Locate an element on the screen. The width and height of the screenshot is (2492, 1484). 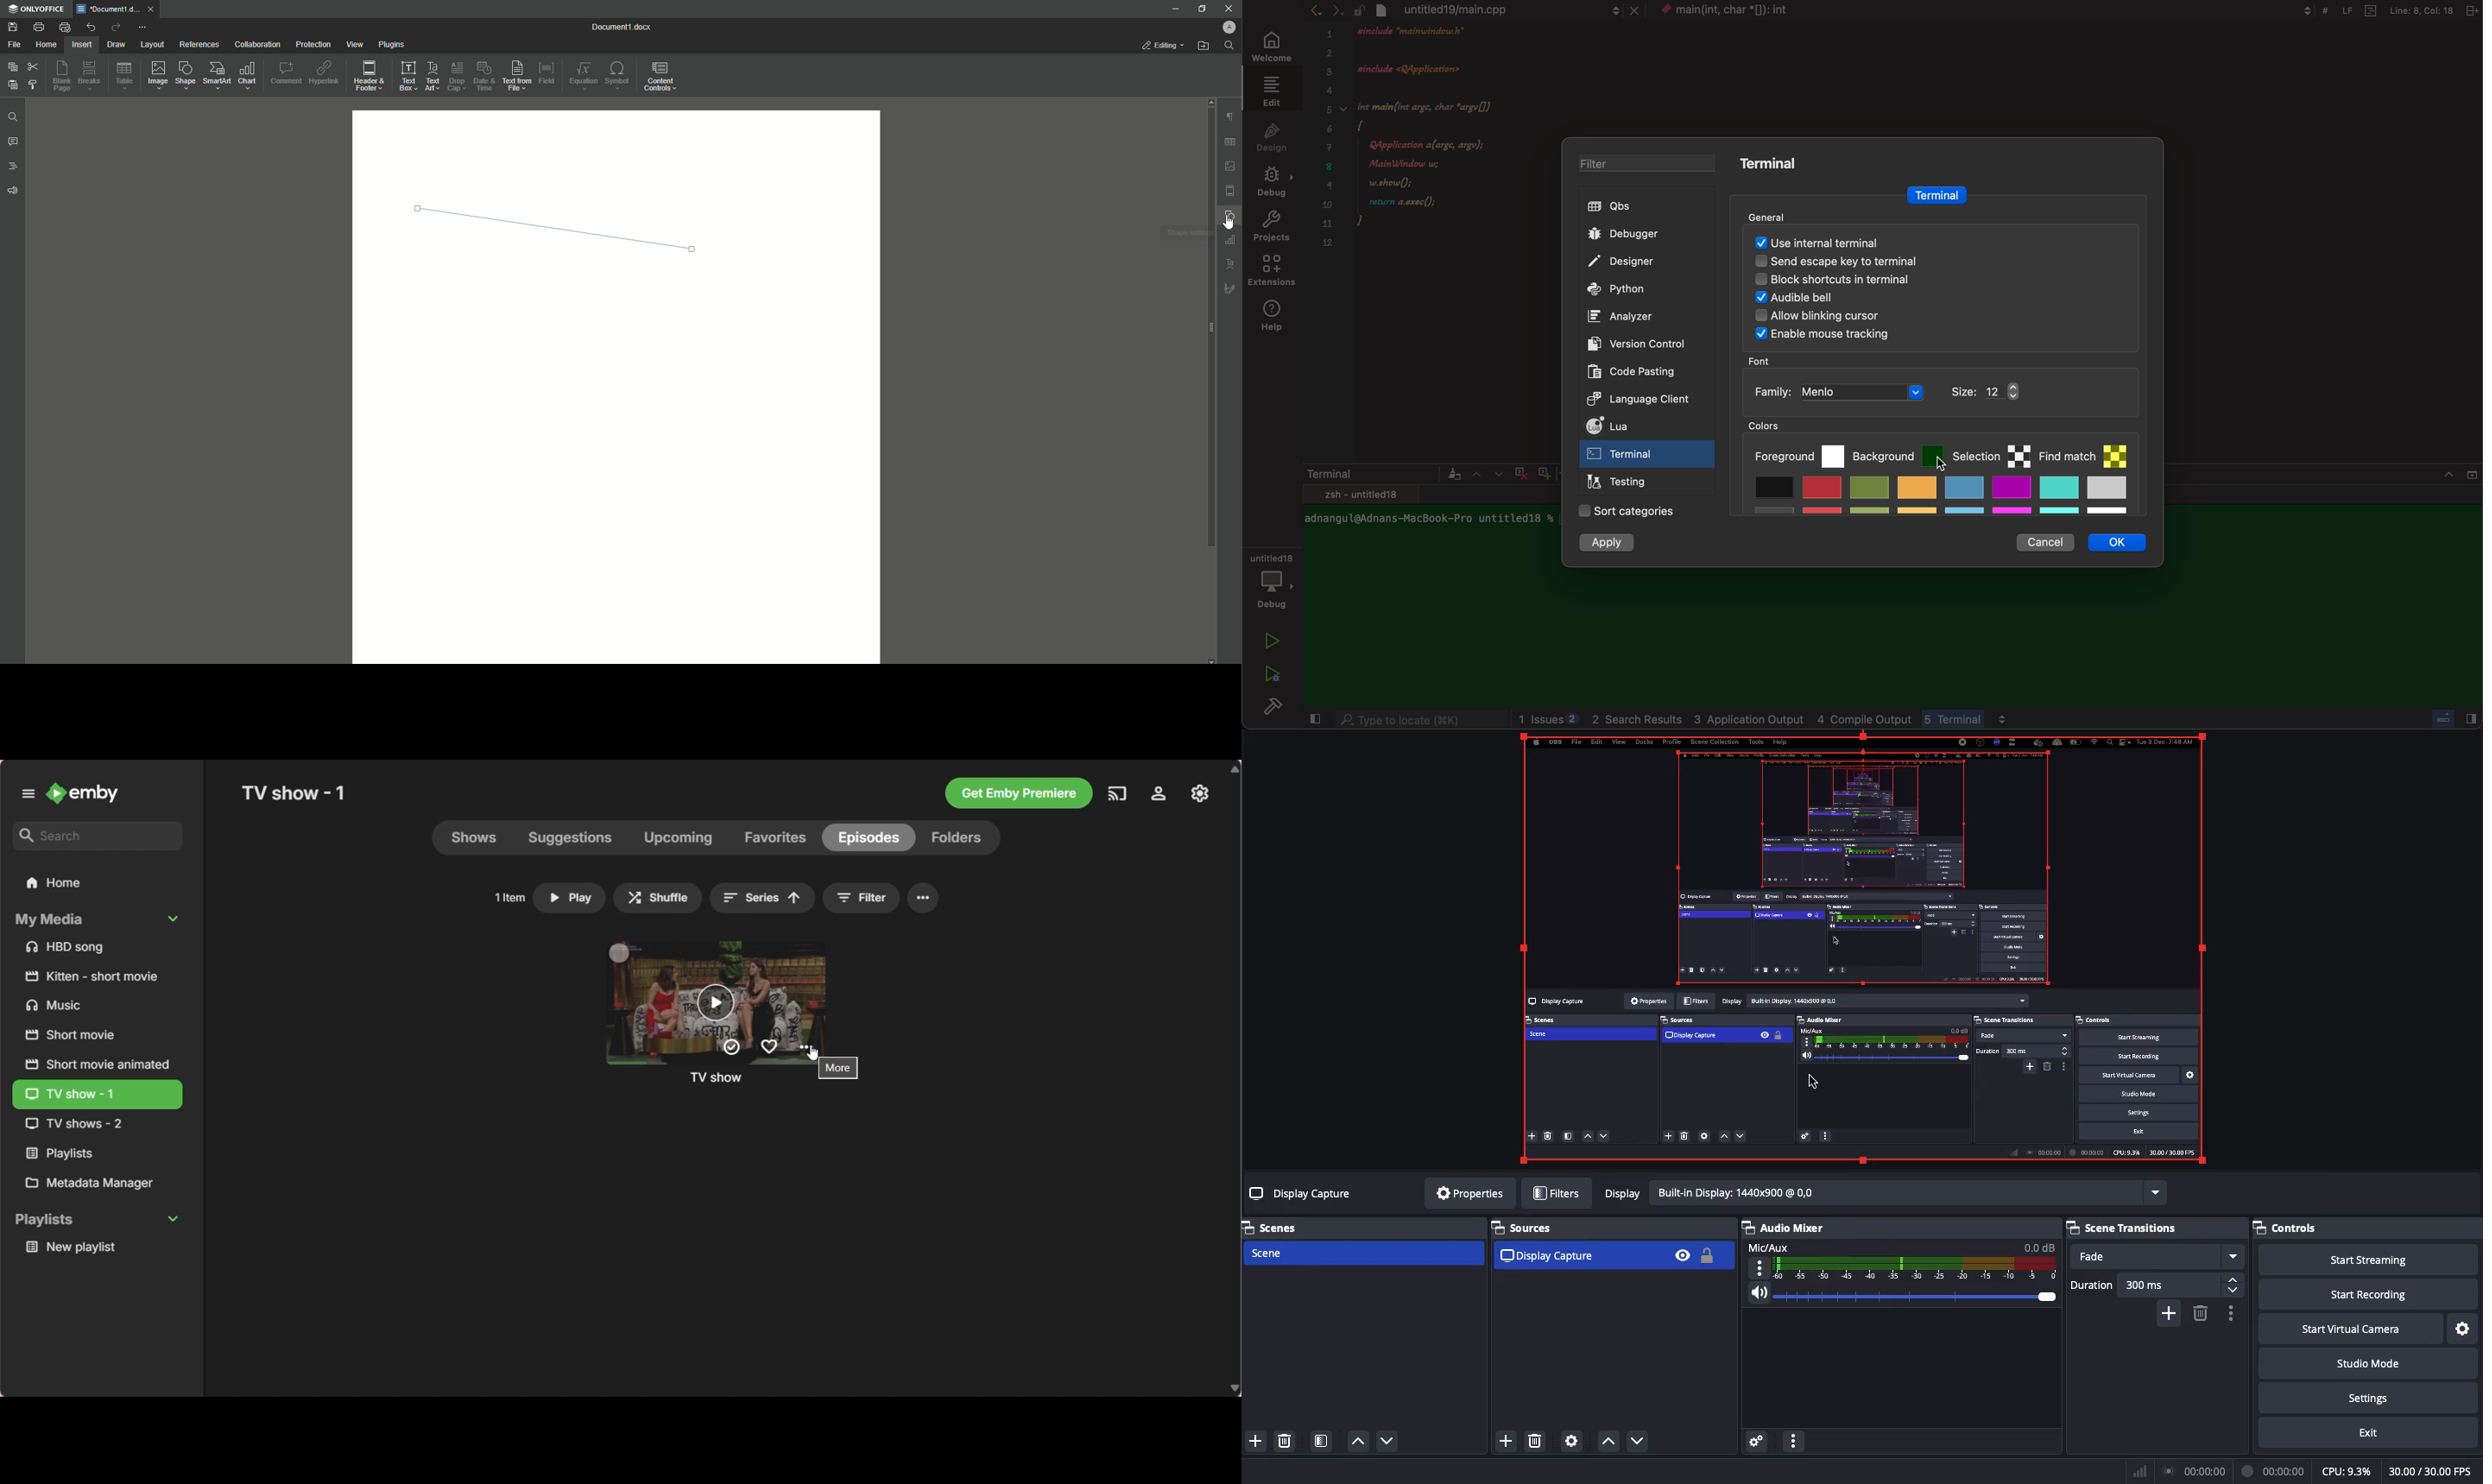
Advanced audio properties is located at coordinates (1759, 1440).